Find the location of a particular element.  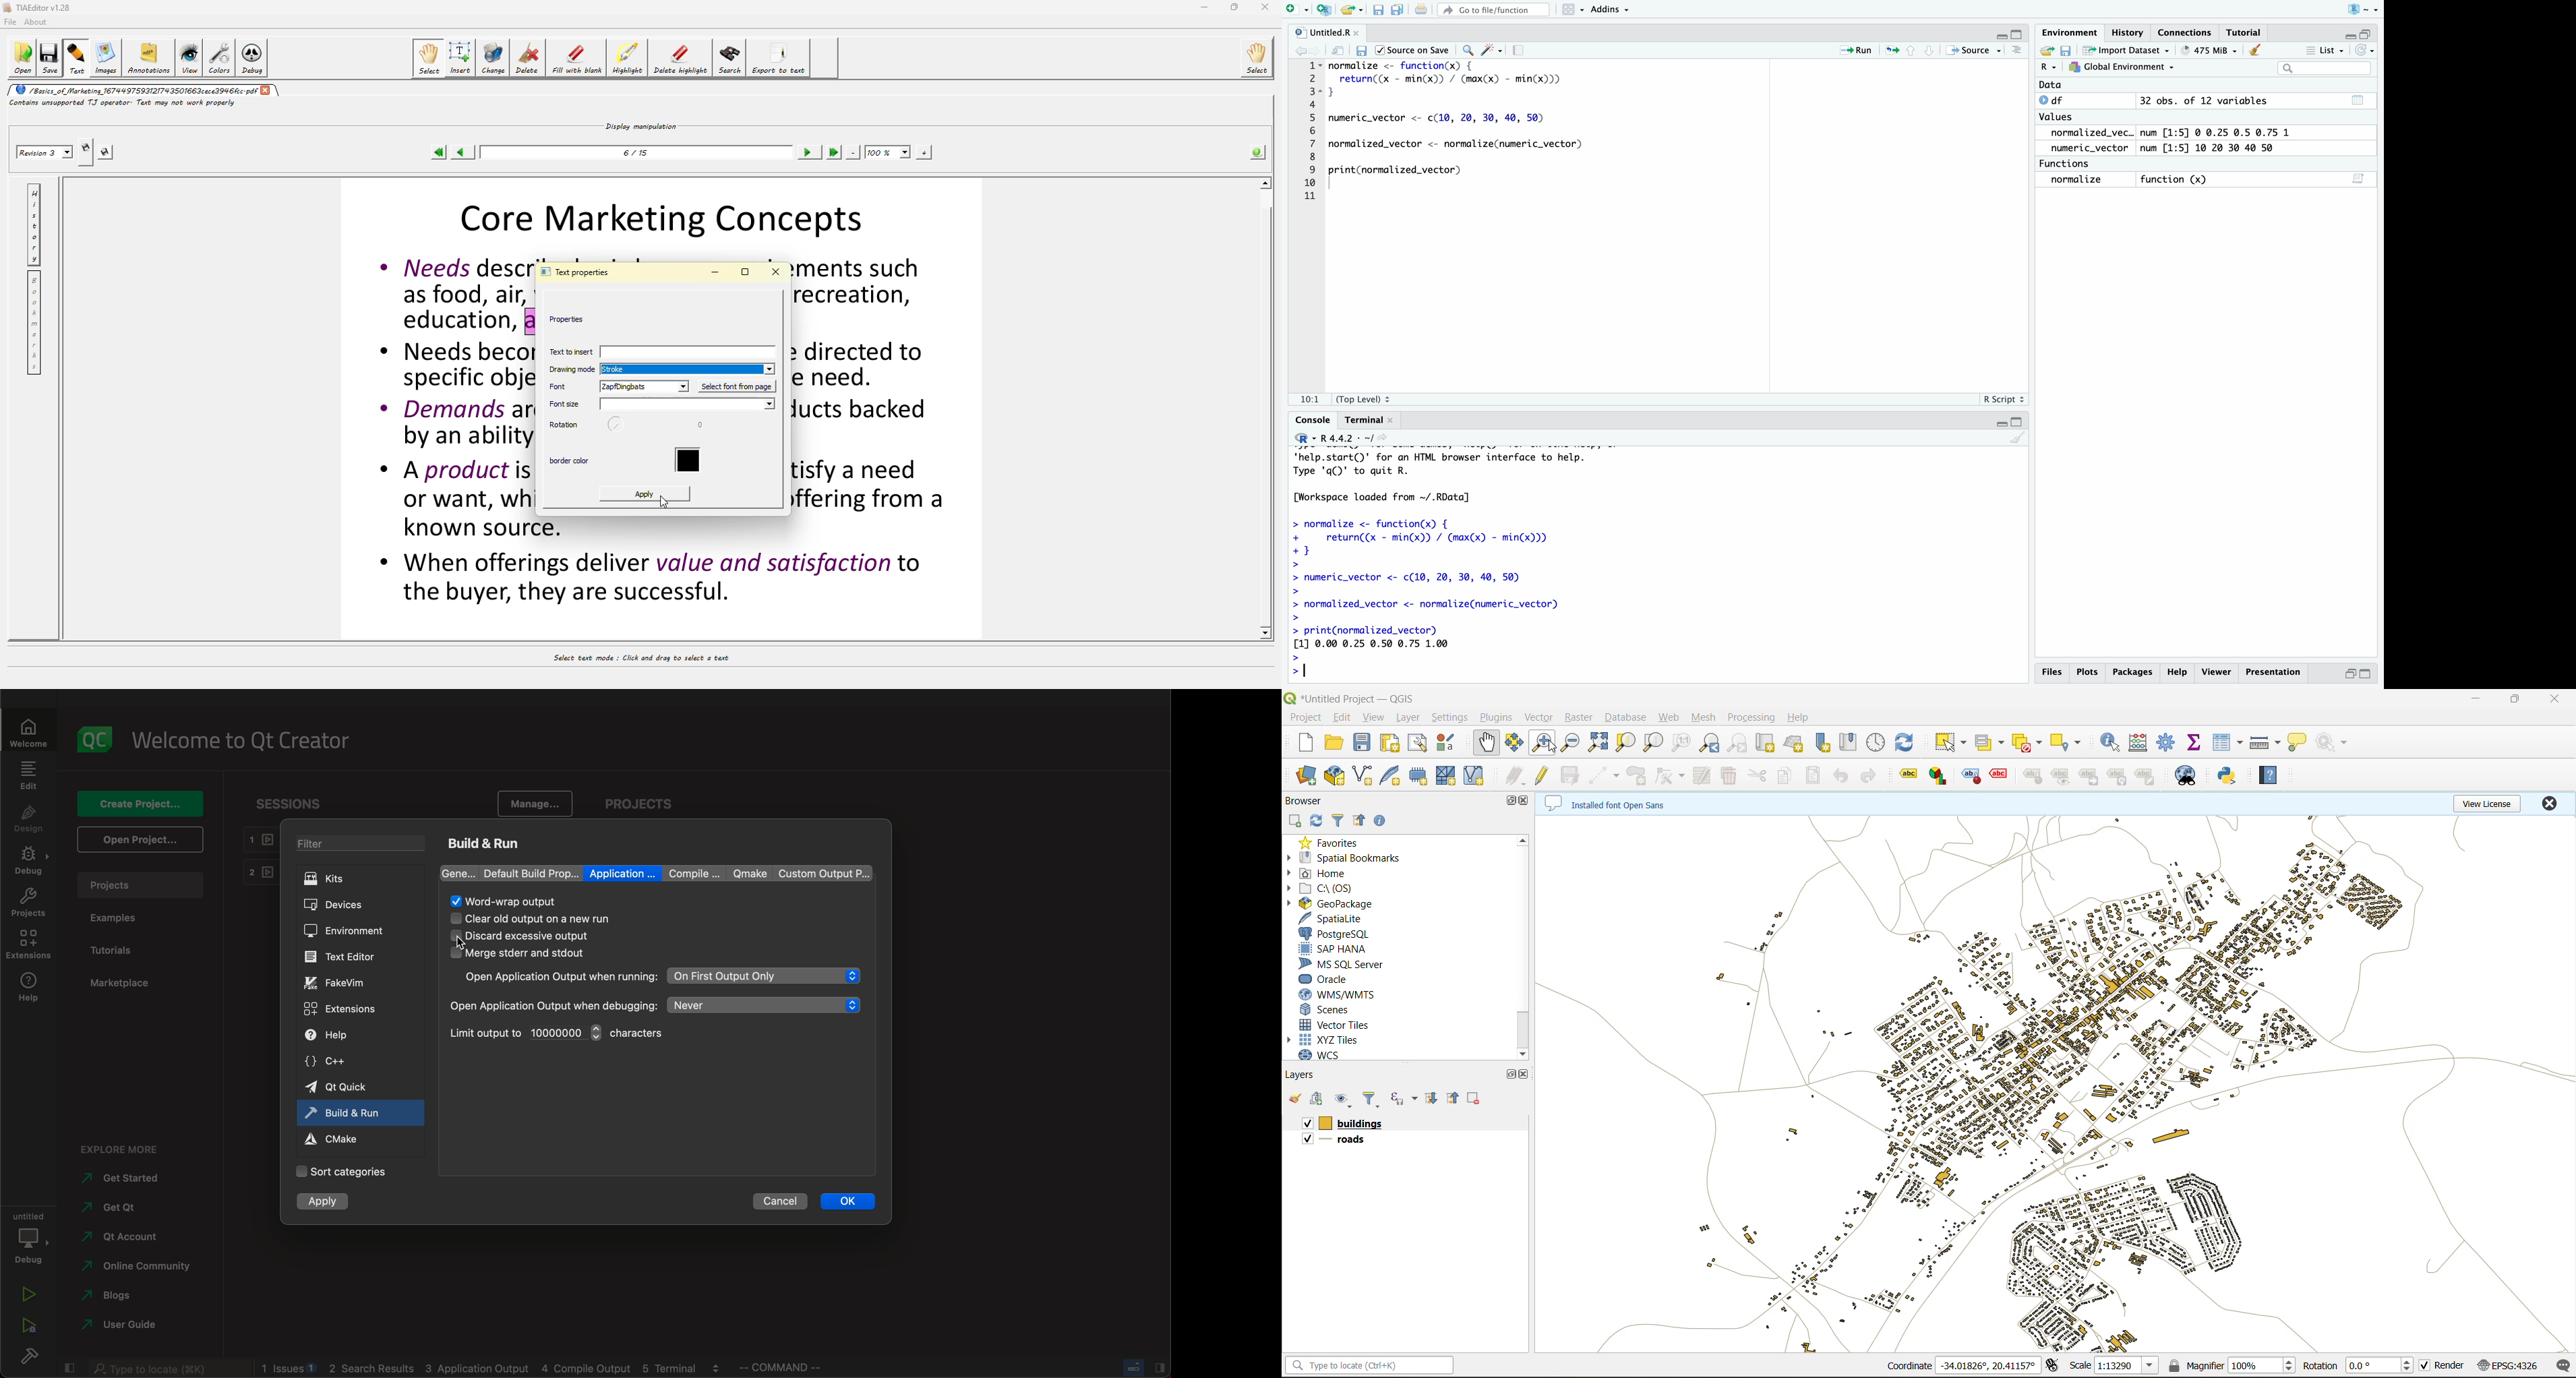

cursor is located at coordinates (472, 942).